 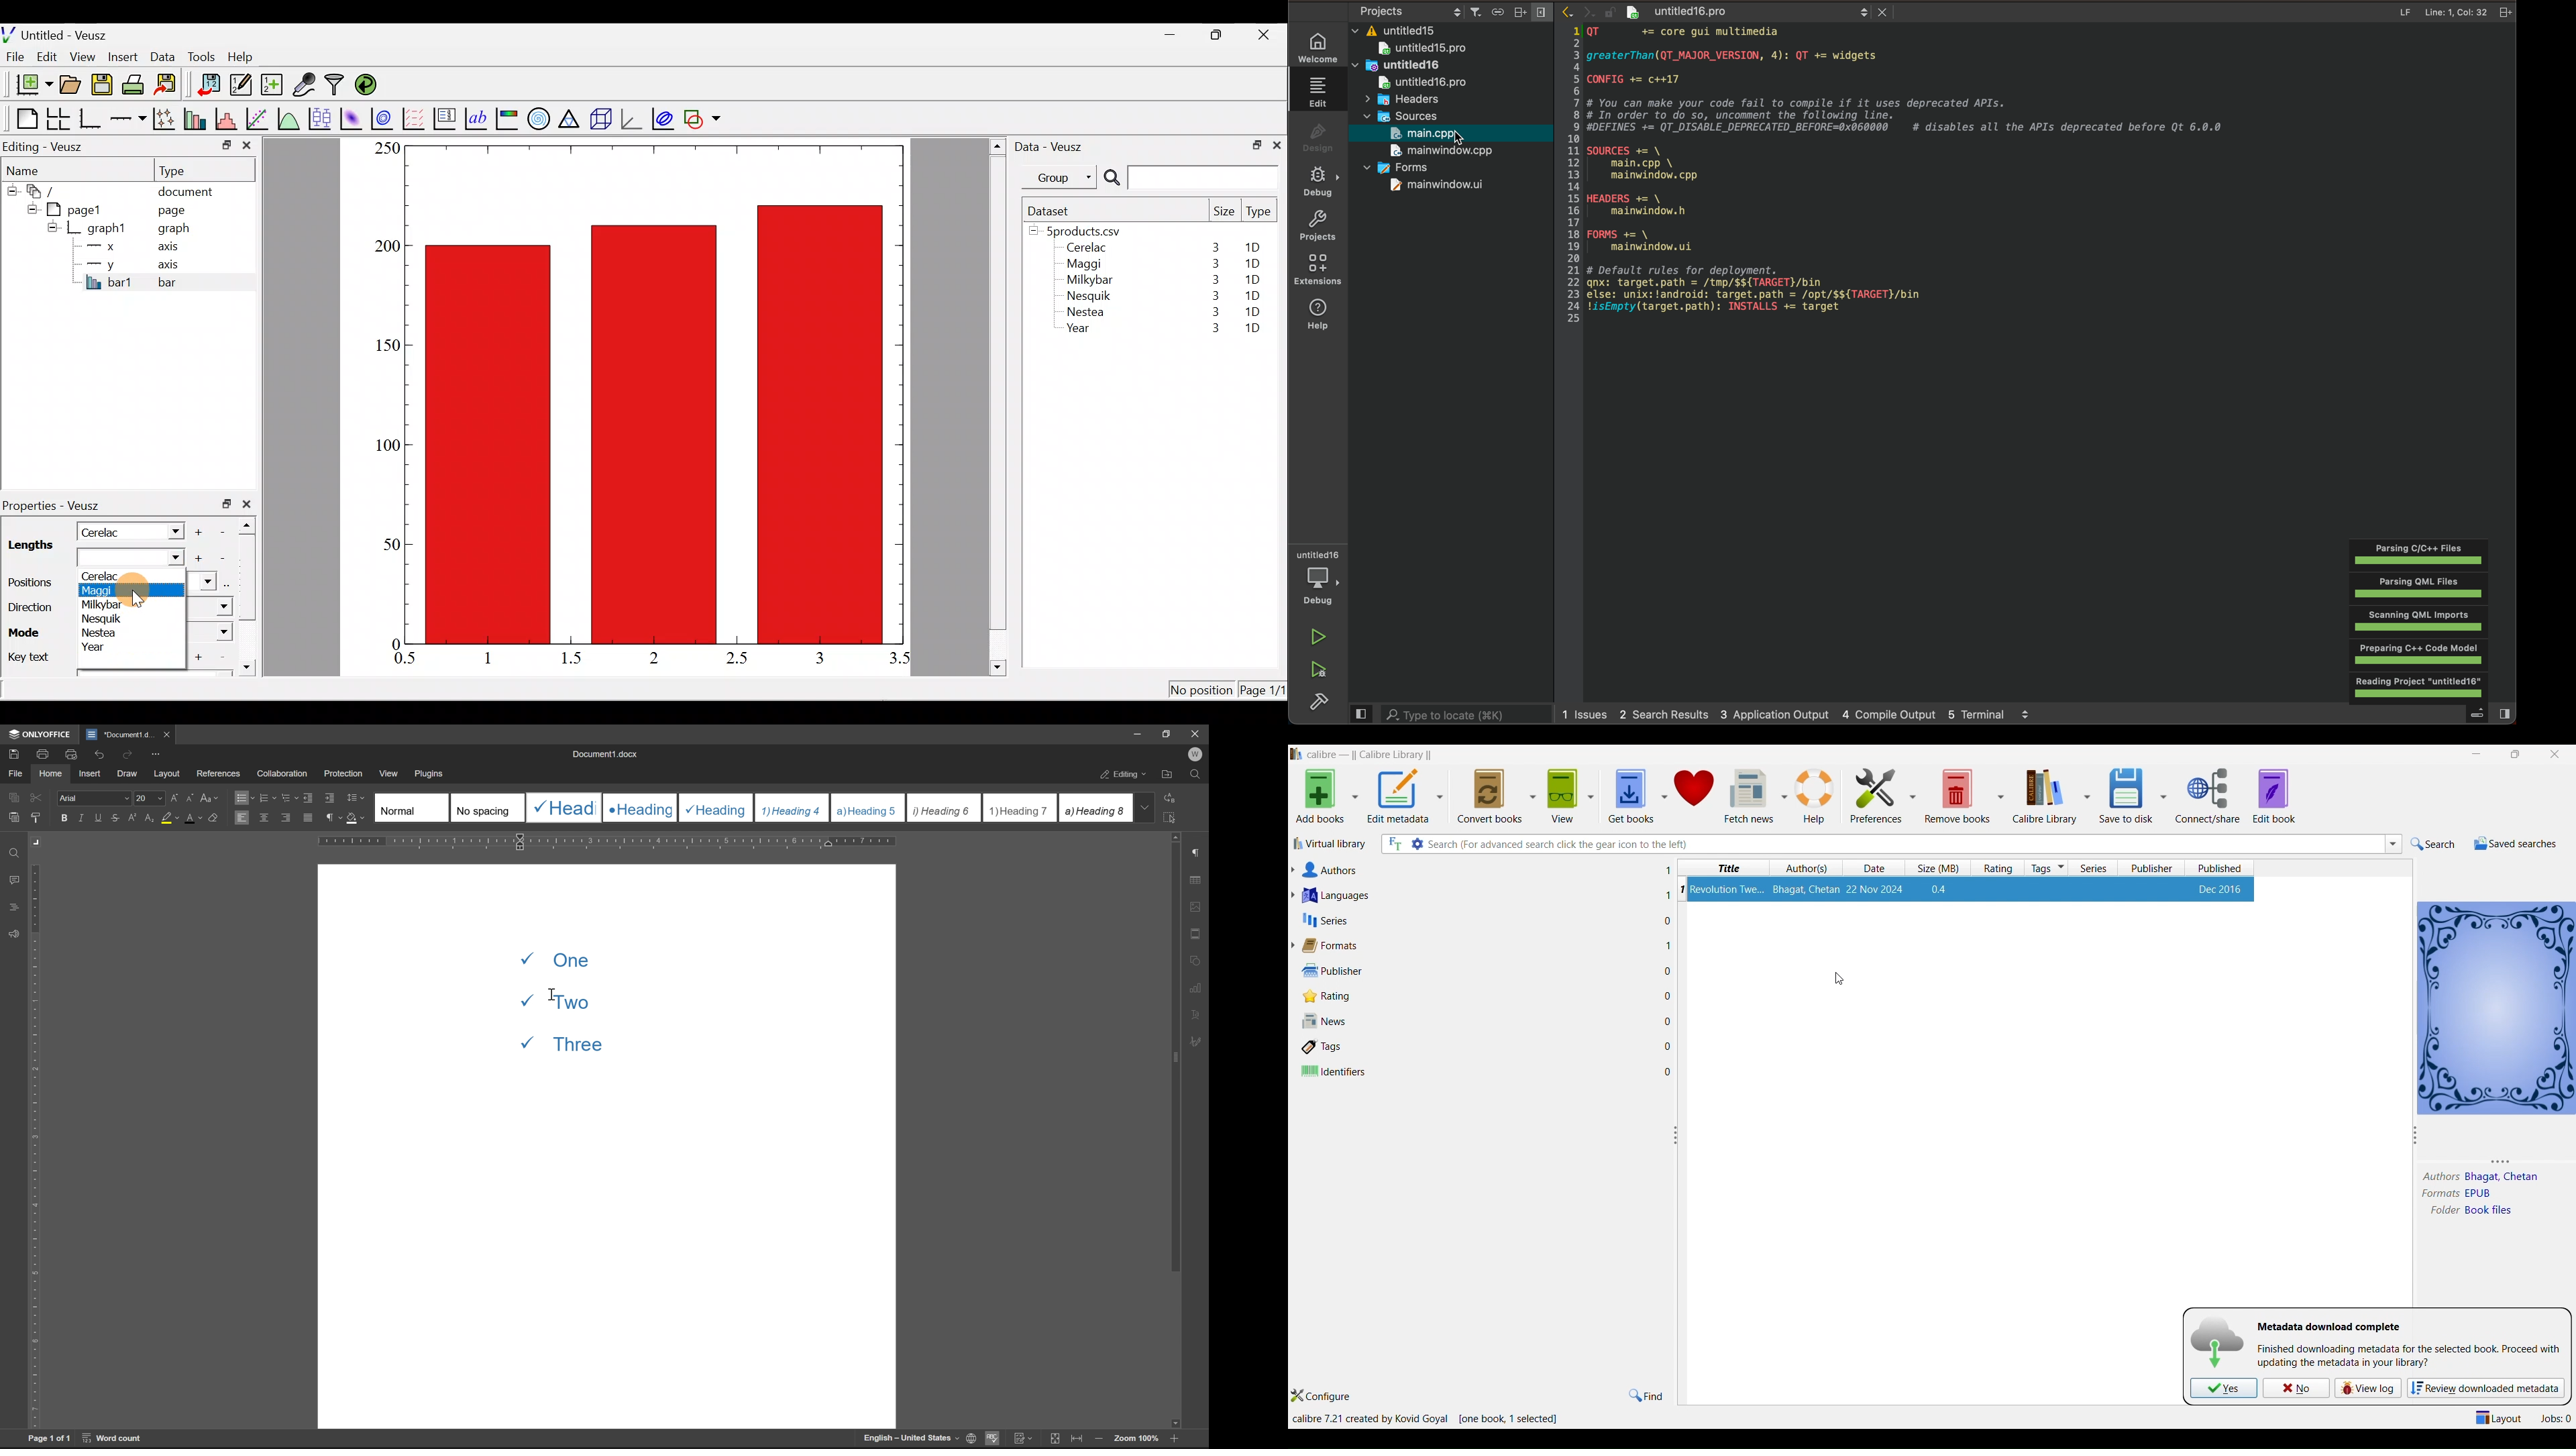 I want to click on Data - Veusz, so click(x=1052, y=145).